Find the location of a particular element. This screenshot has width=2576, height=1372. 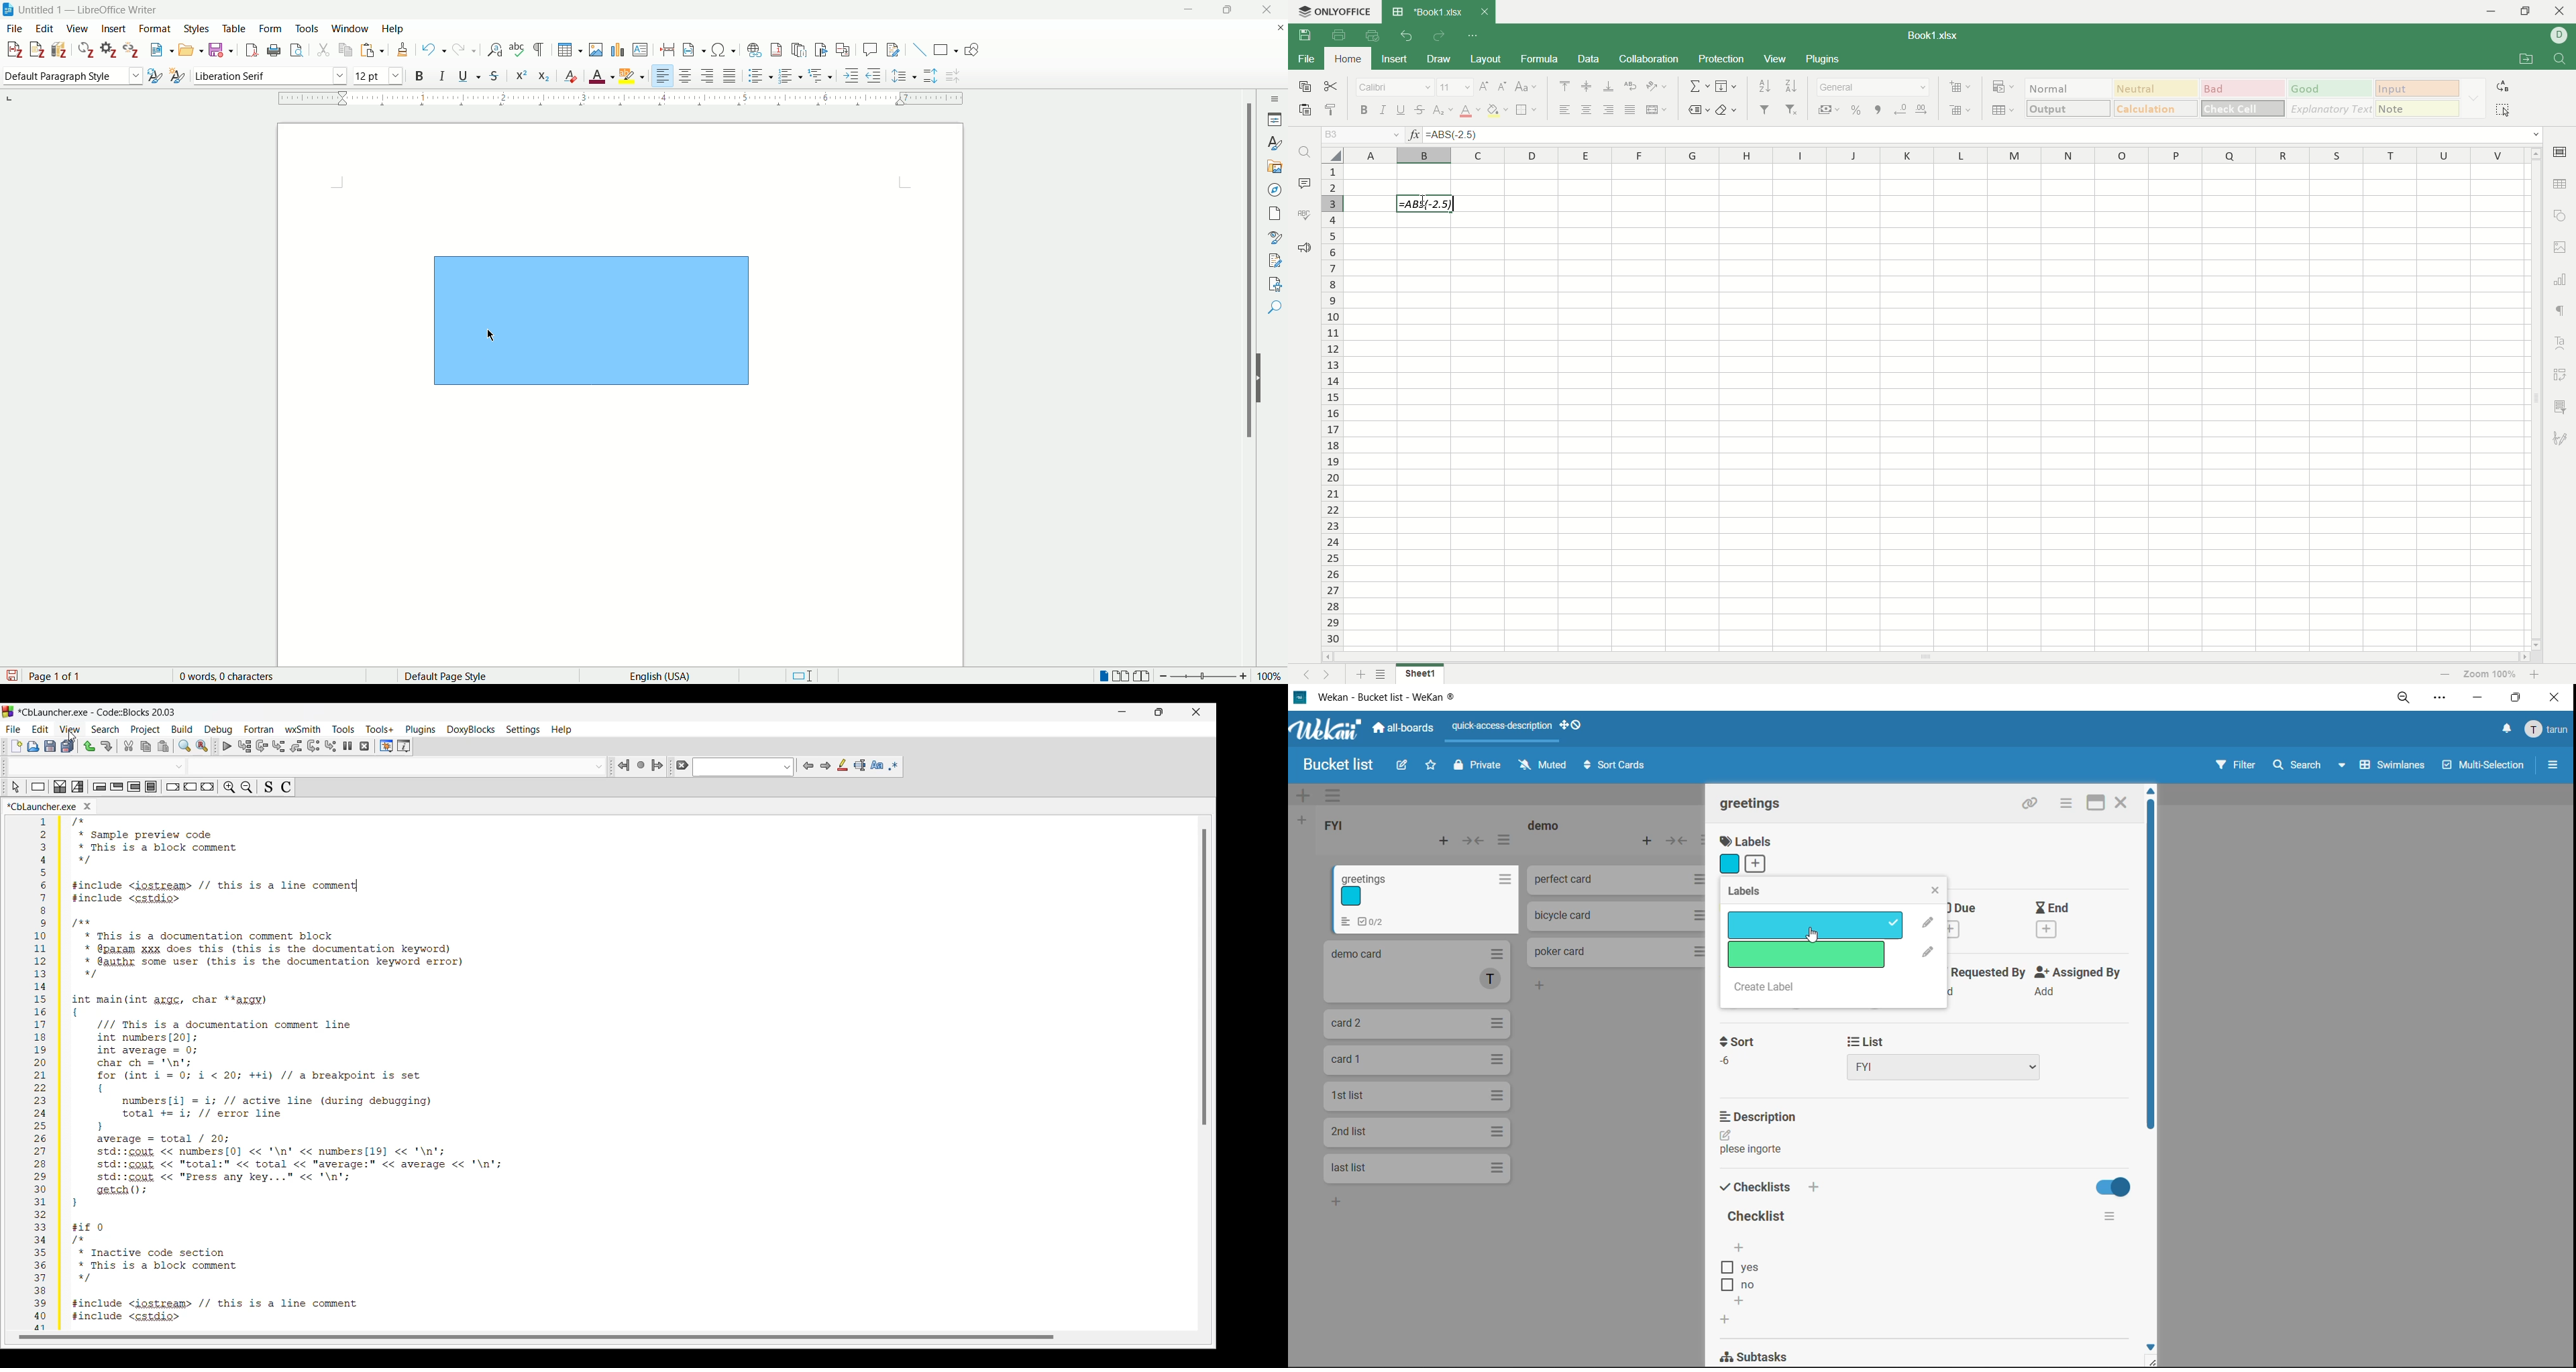

Horizontal slide bar is located at coordinates (537, 1337).